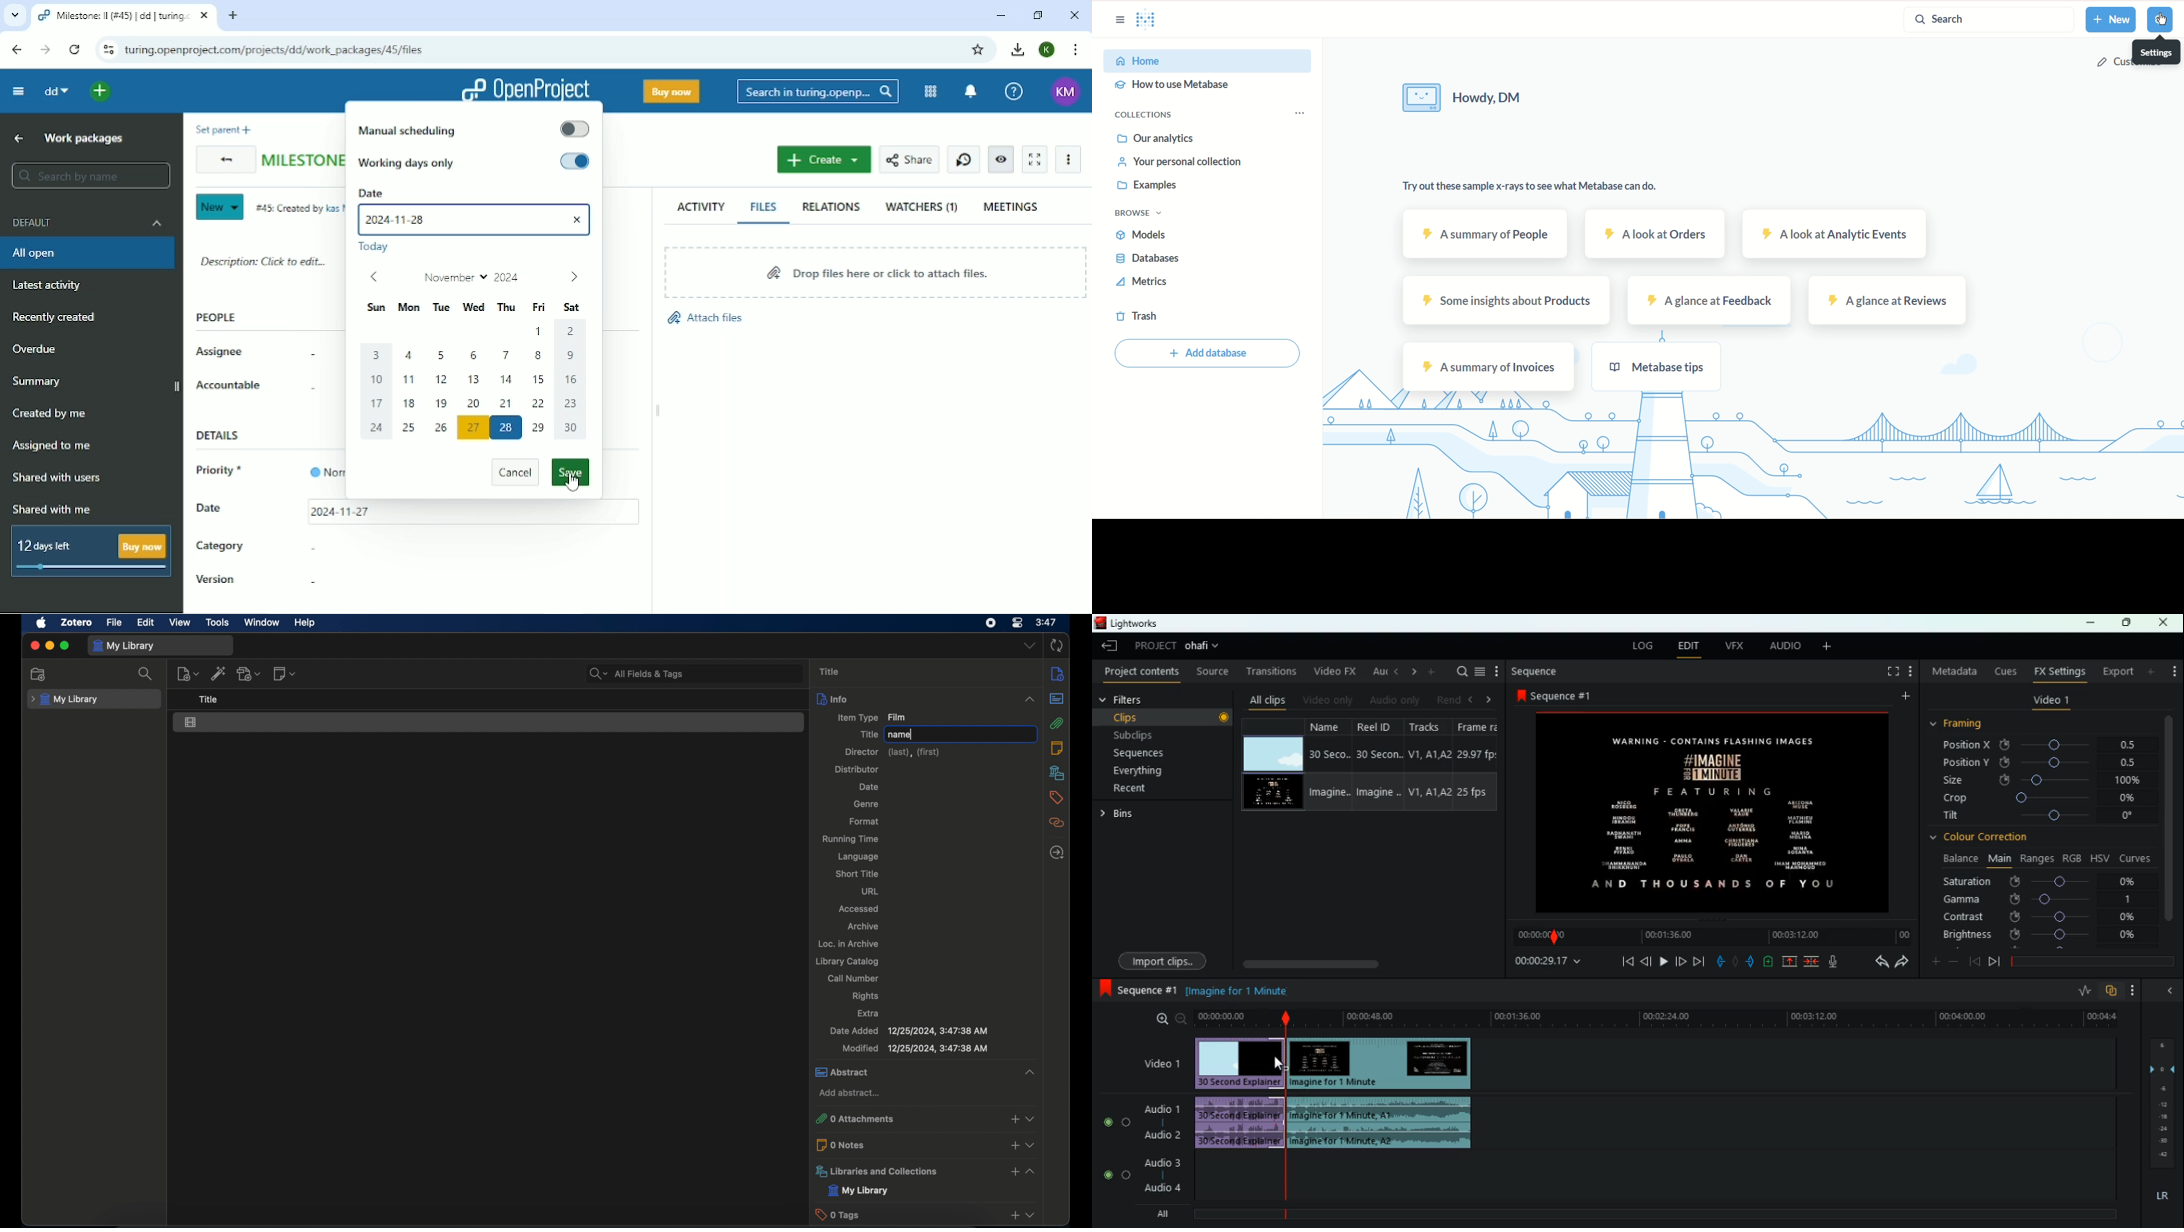  I want to click on sequences, so click(1159, 753).